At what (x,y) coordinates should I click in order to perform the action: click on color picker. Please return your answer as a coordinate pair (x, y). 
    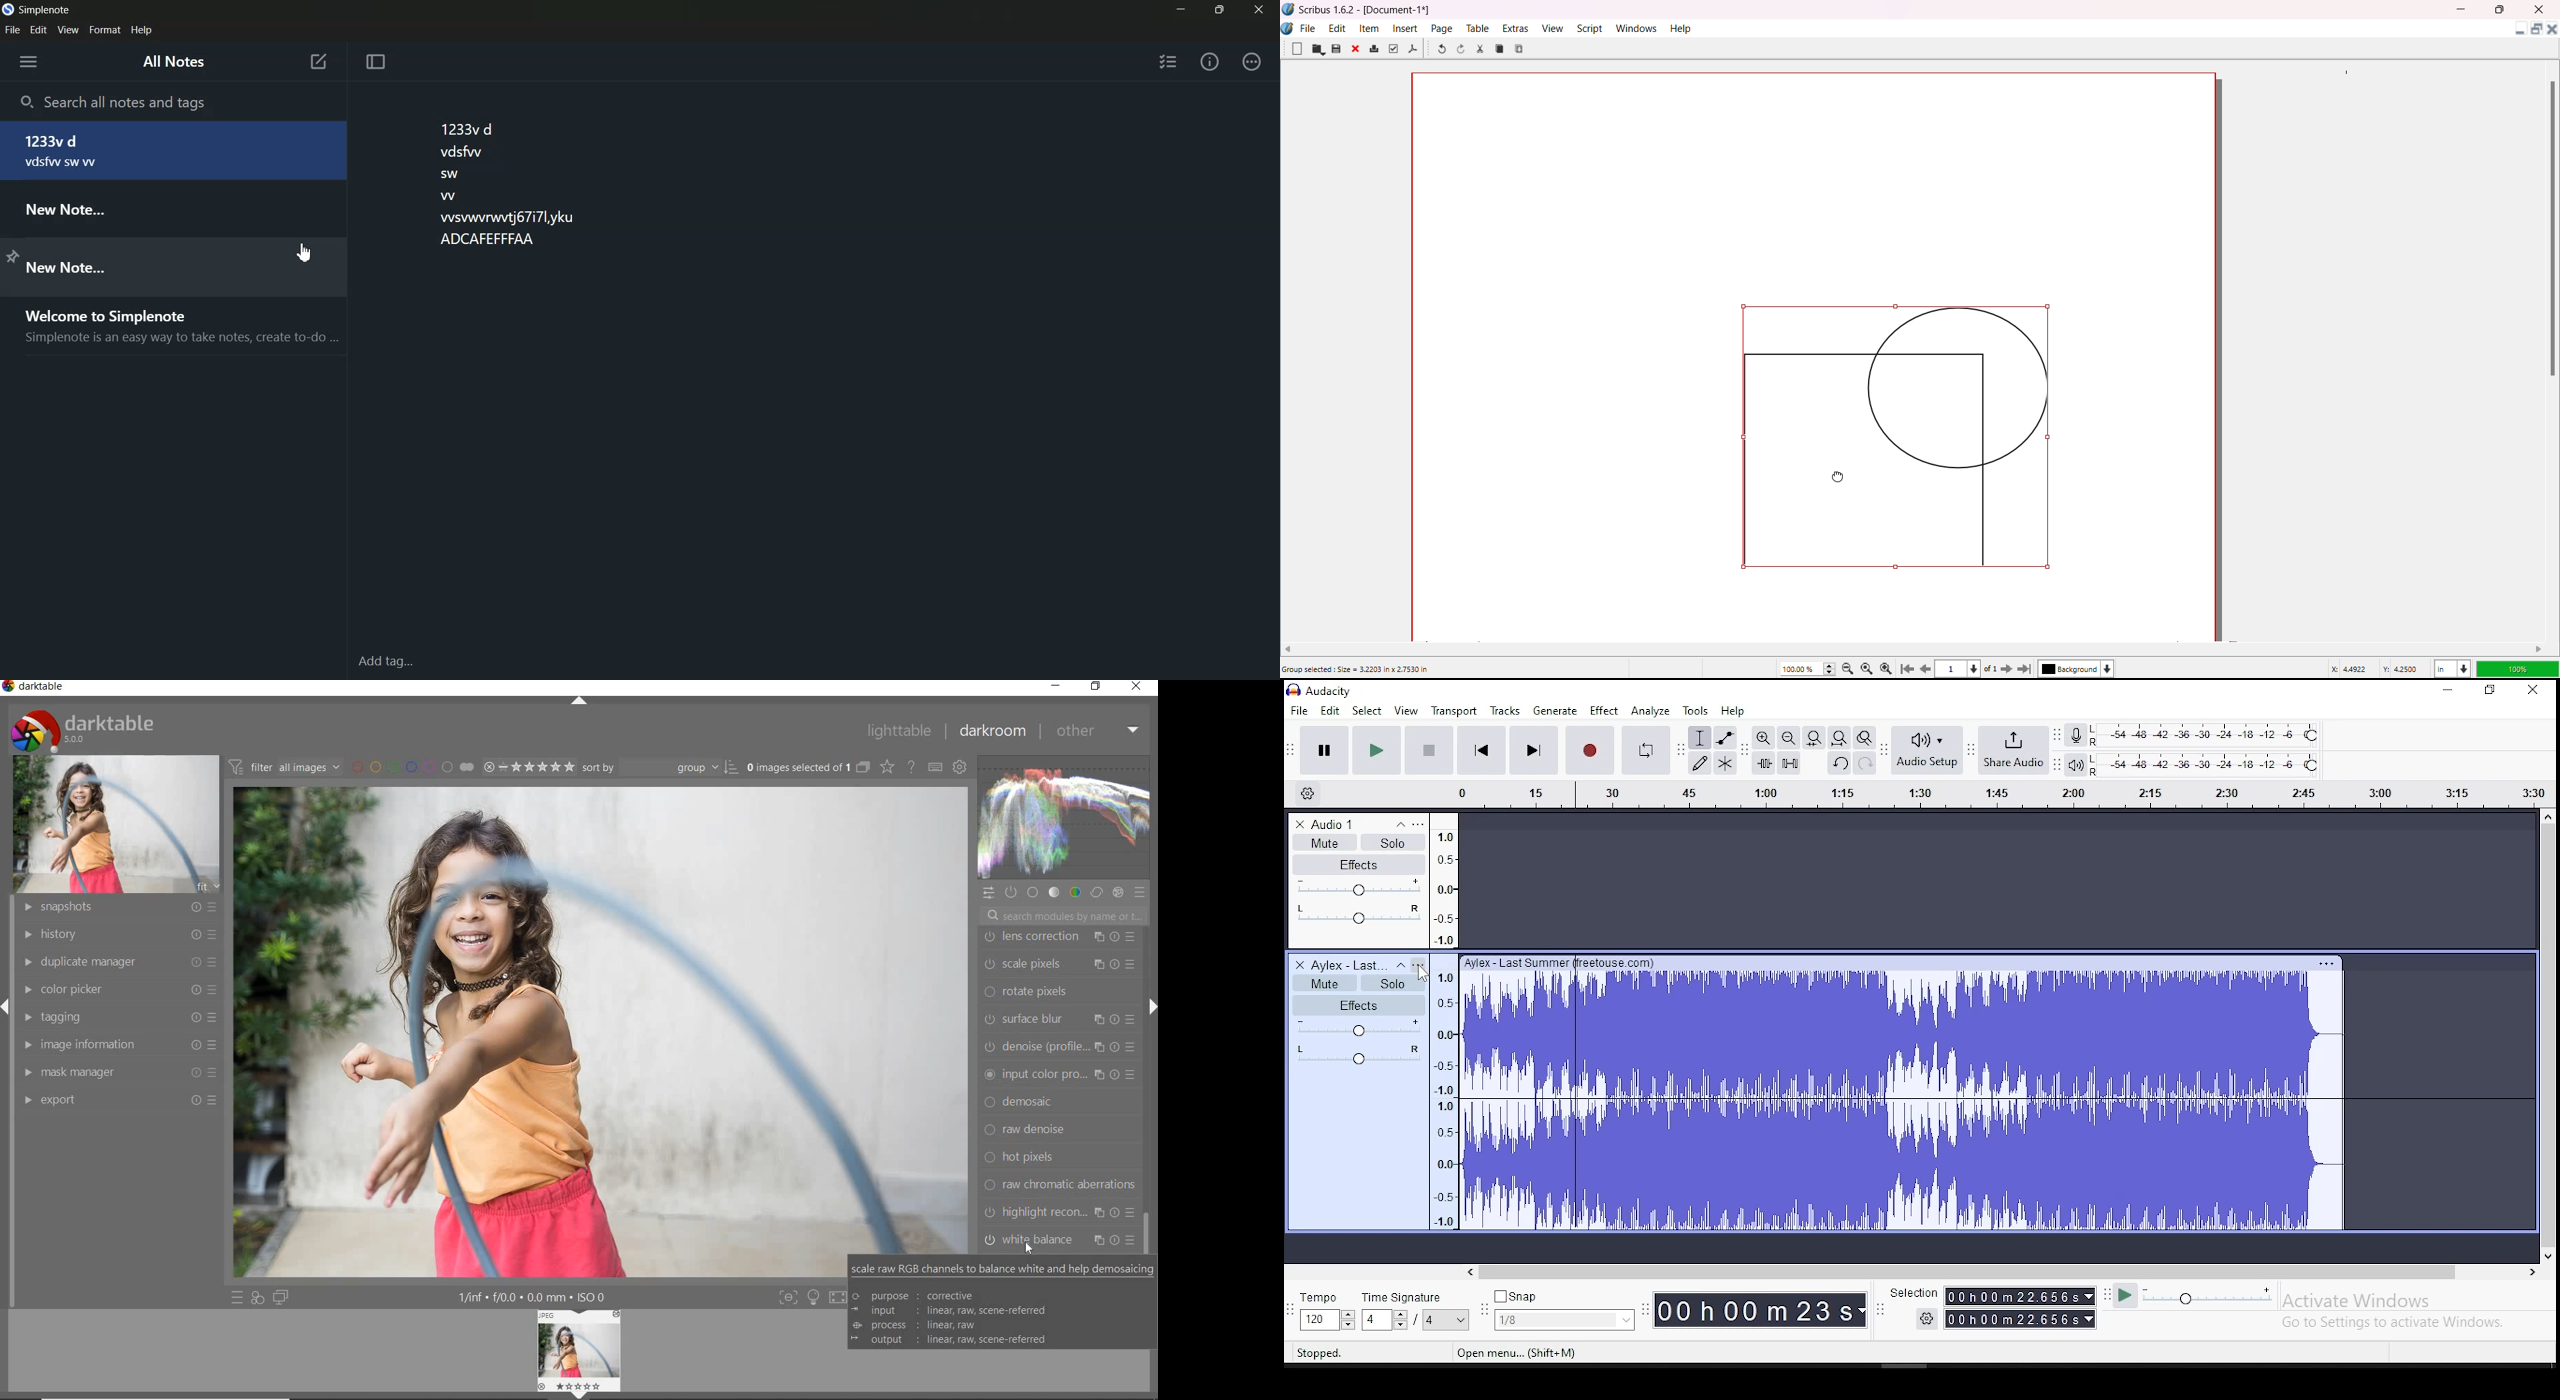
    Looking at the image, I should click on (123, 987).